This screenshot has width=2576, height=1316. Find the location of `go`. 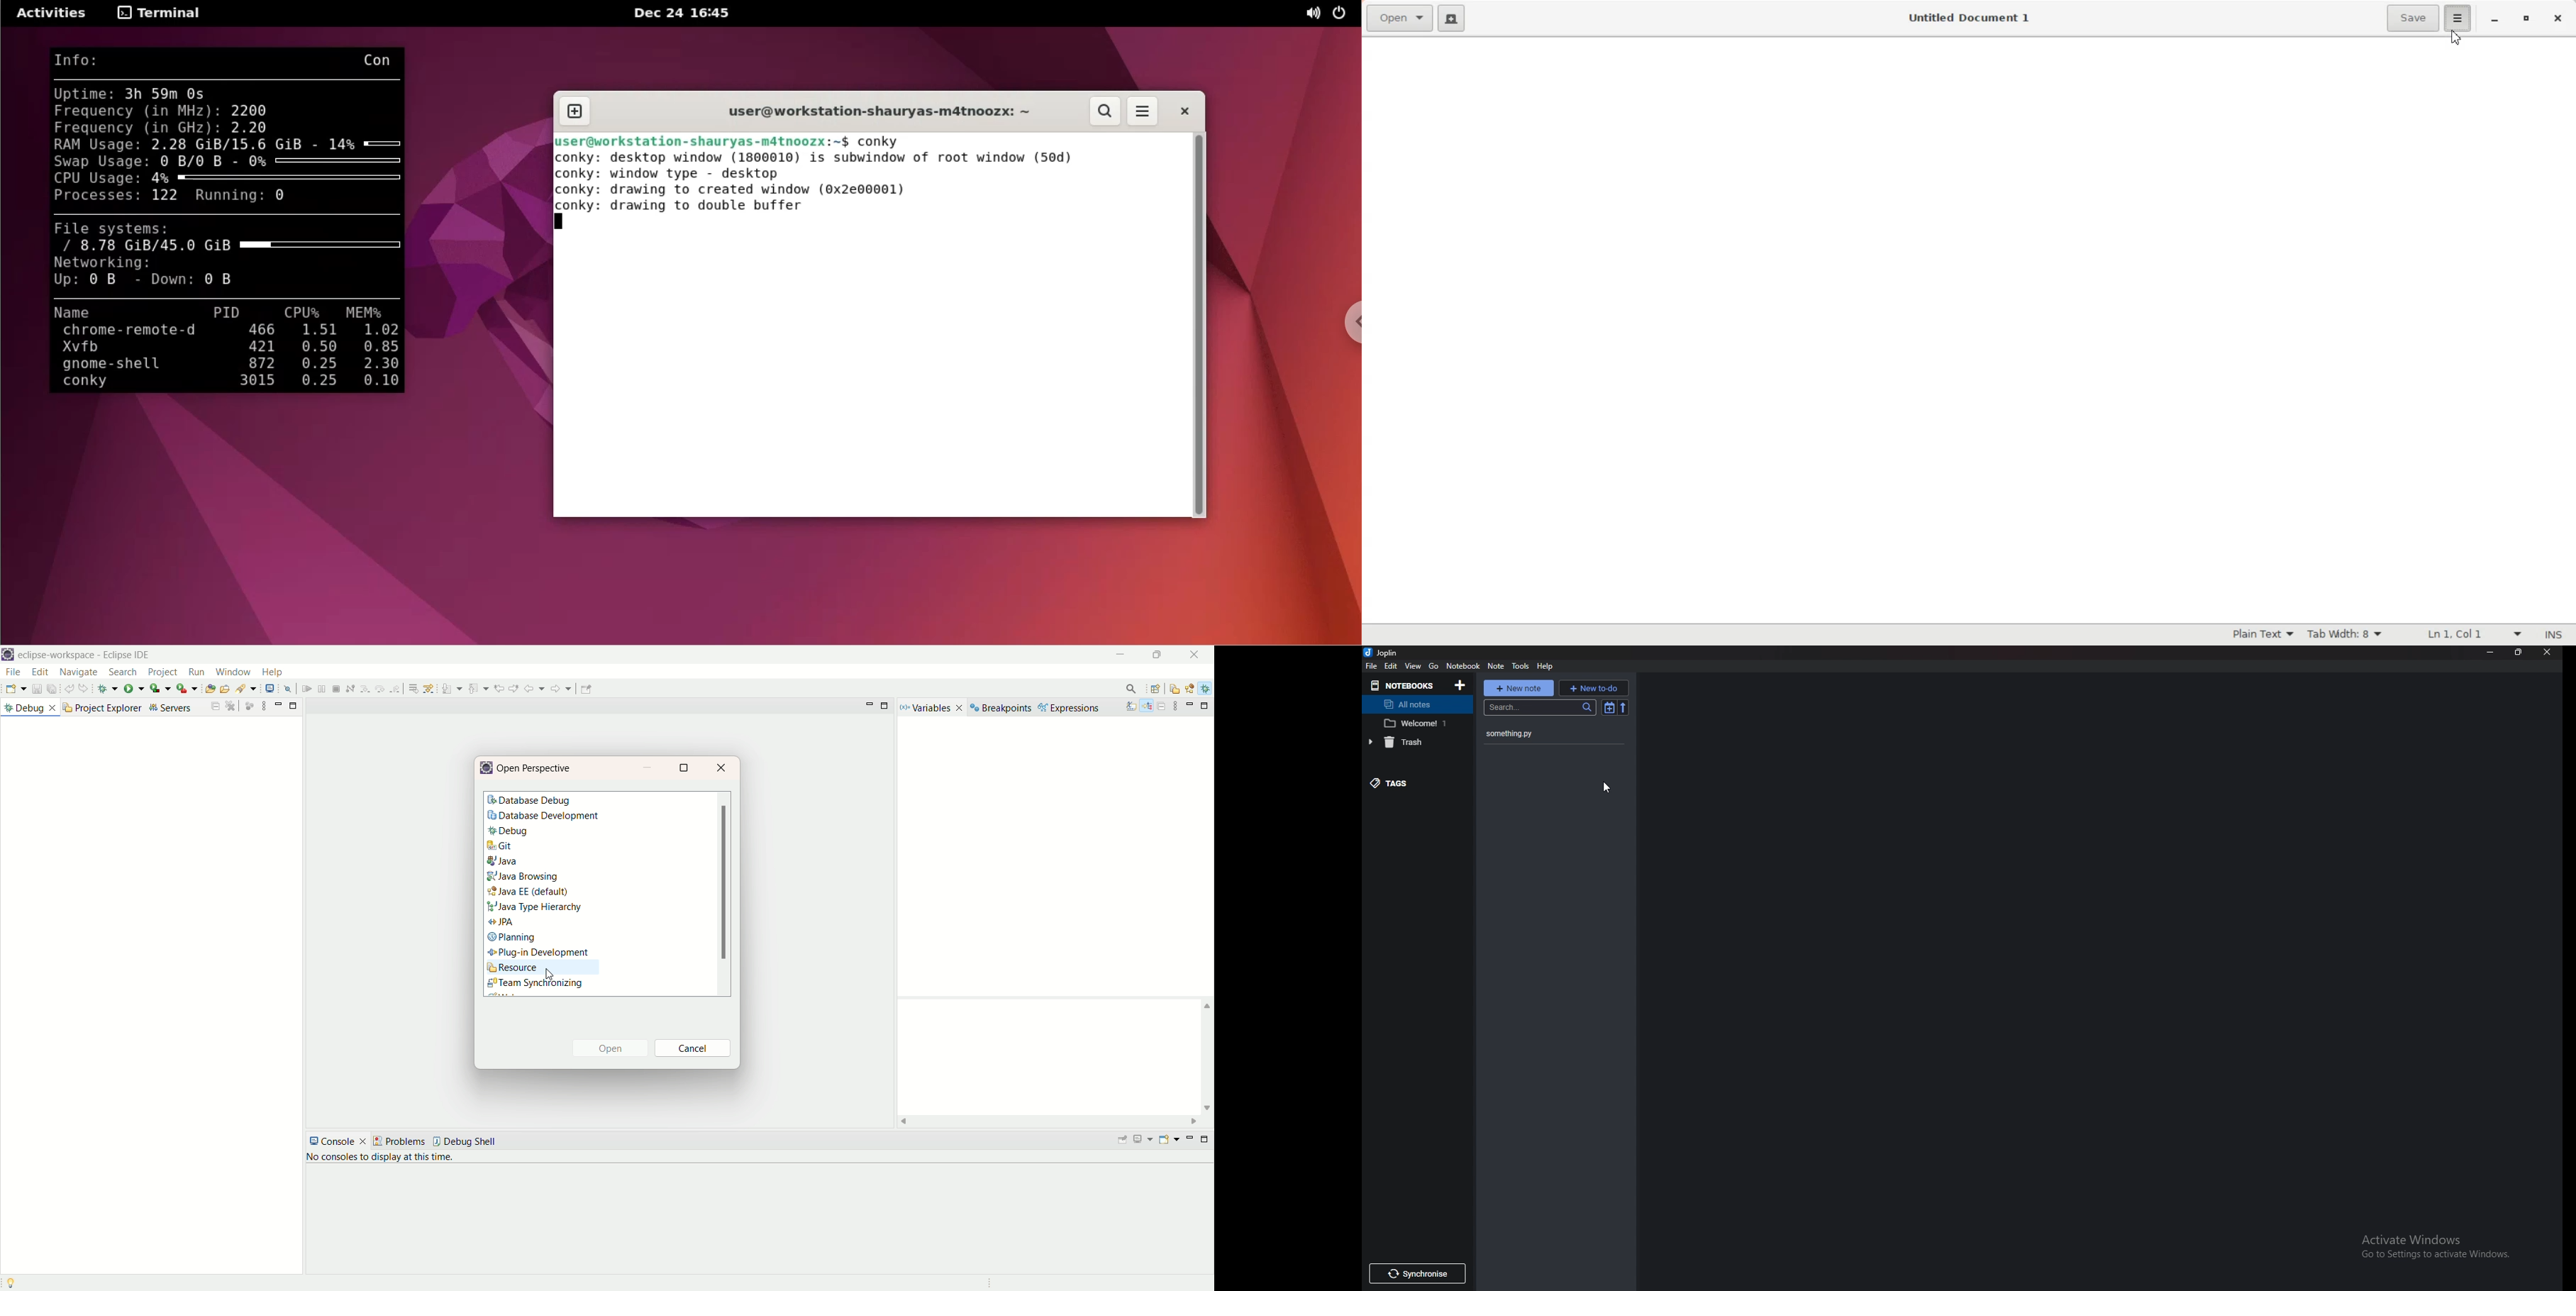

go is located at coordinates (1434, 666).